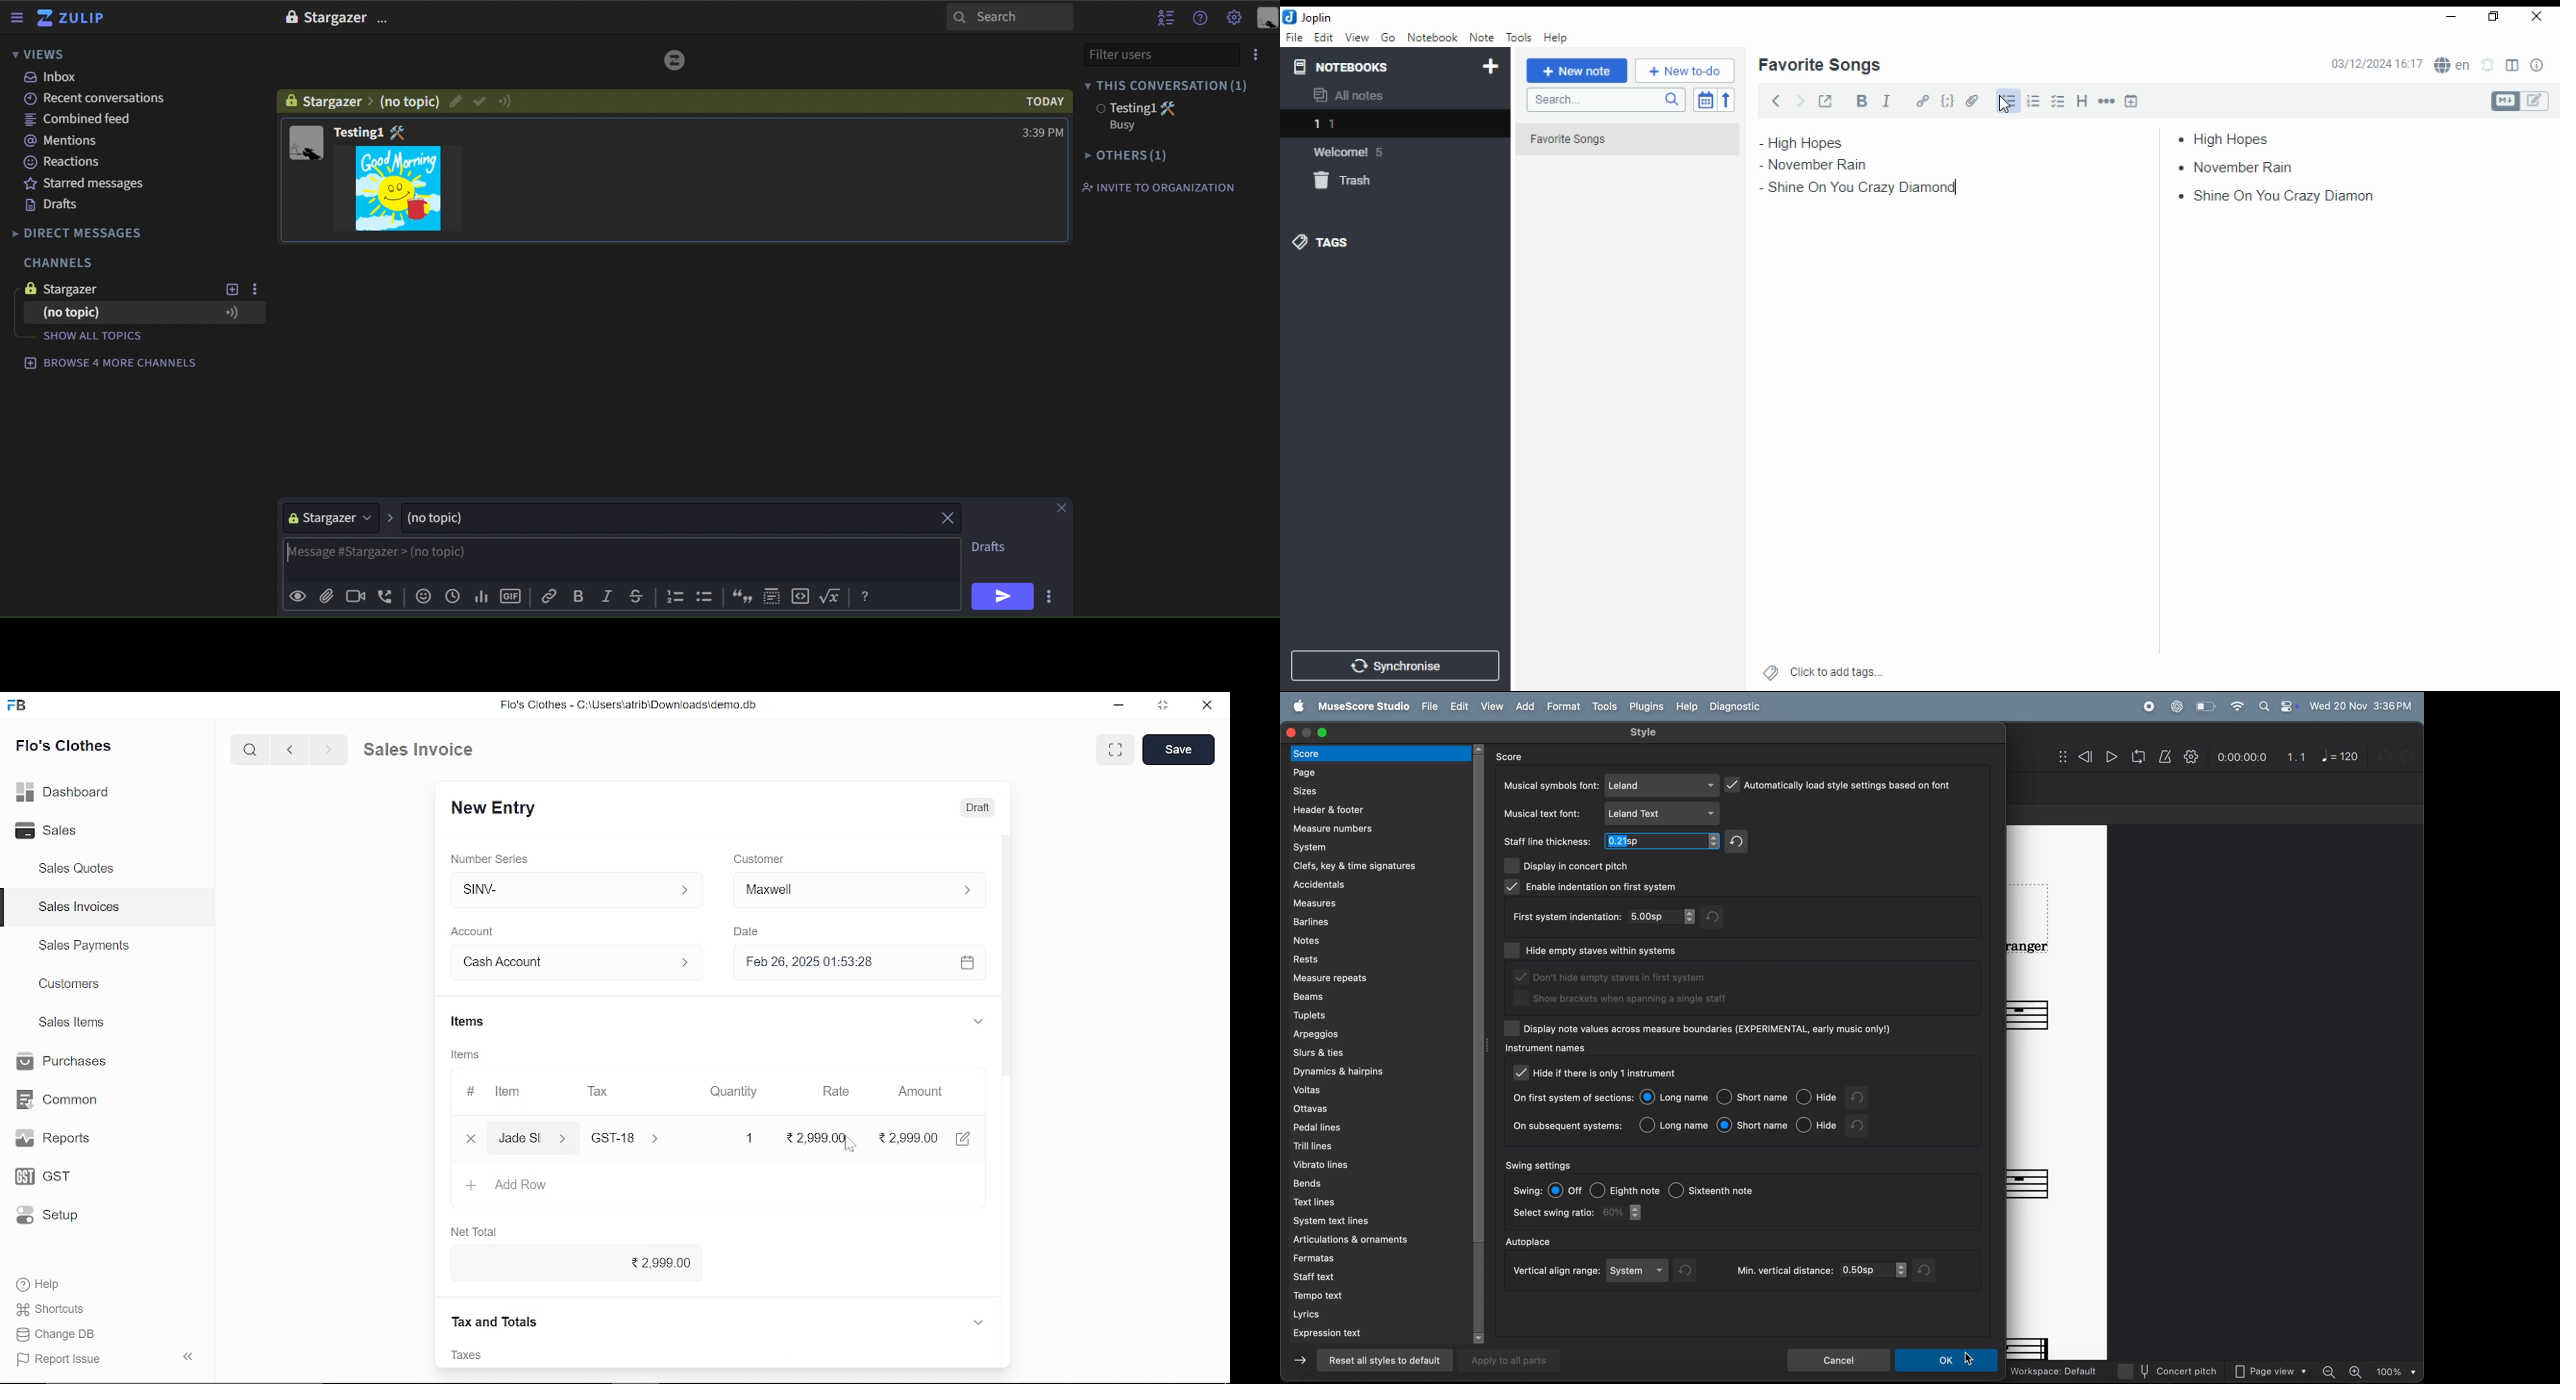  Describe the element at coordinates (729, 1093) in the screenshot. I see `Quantity` at that location.